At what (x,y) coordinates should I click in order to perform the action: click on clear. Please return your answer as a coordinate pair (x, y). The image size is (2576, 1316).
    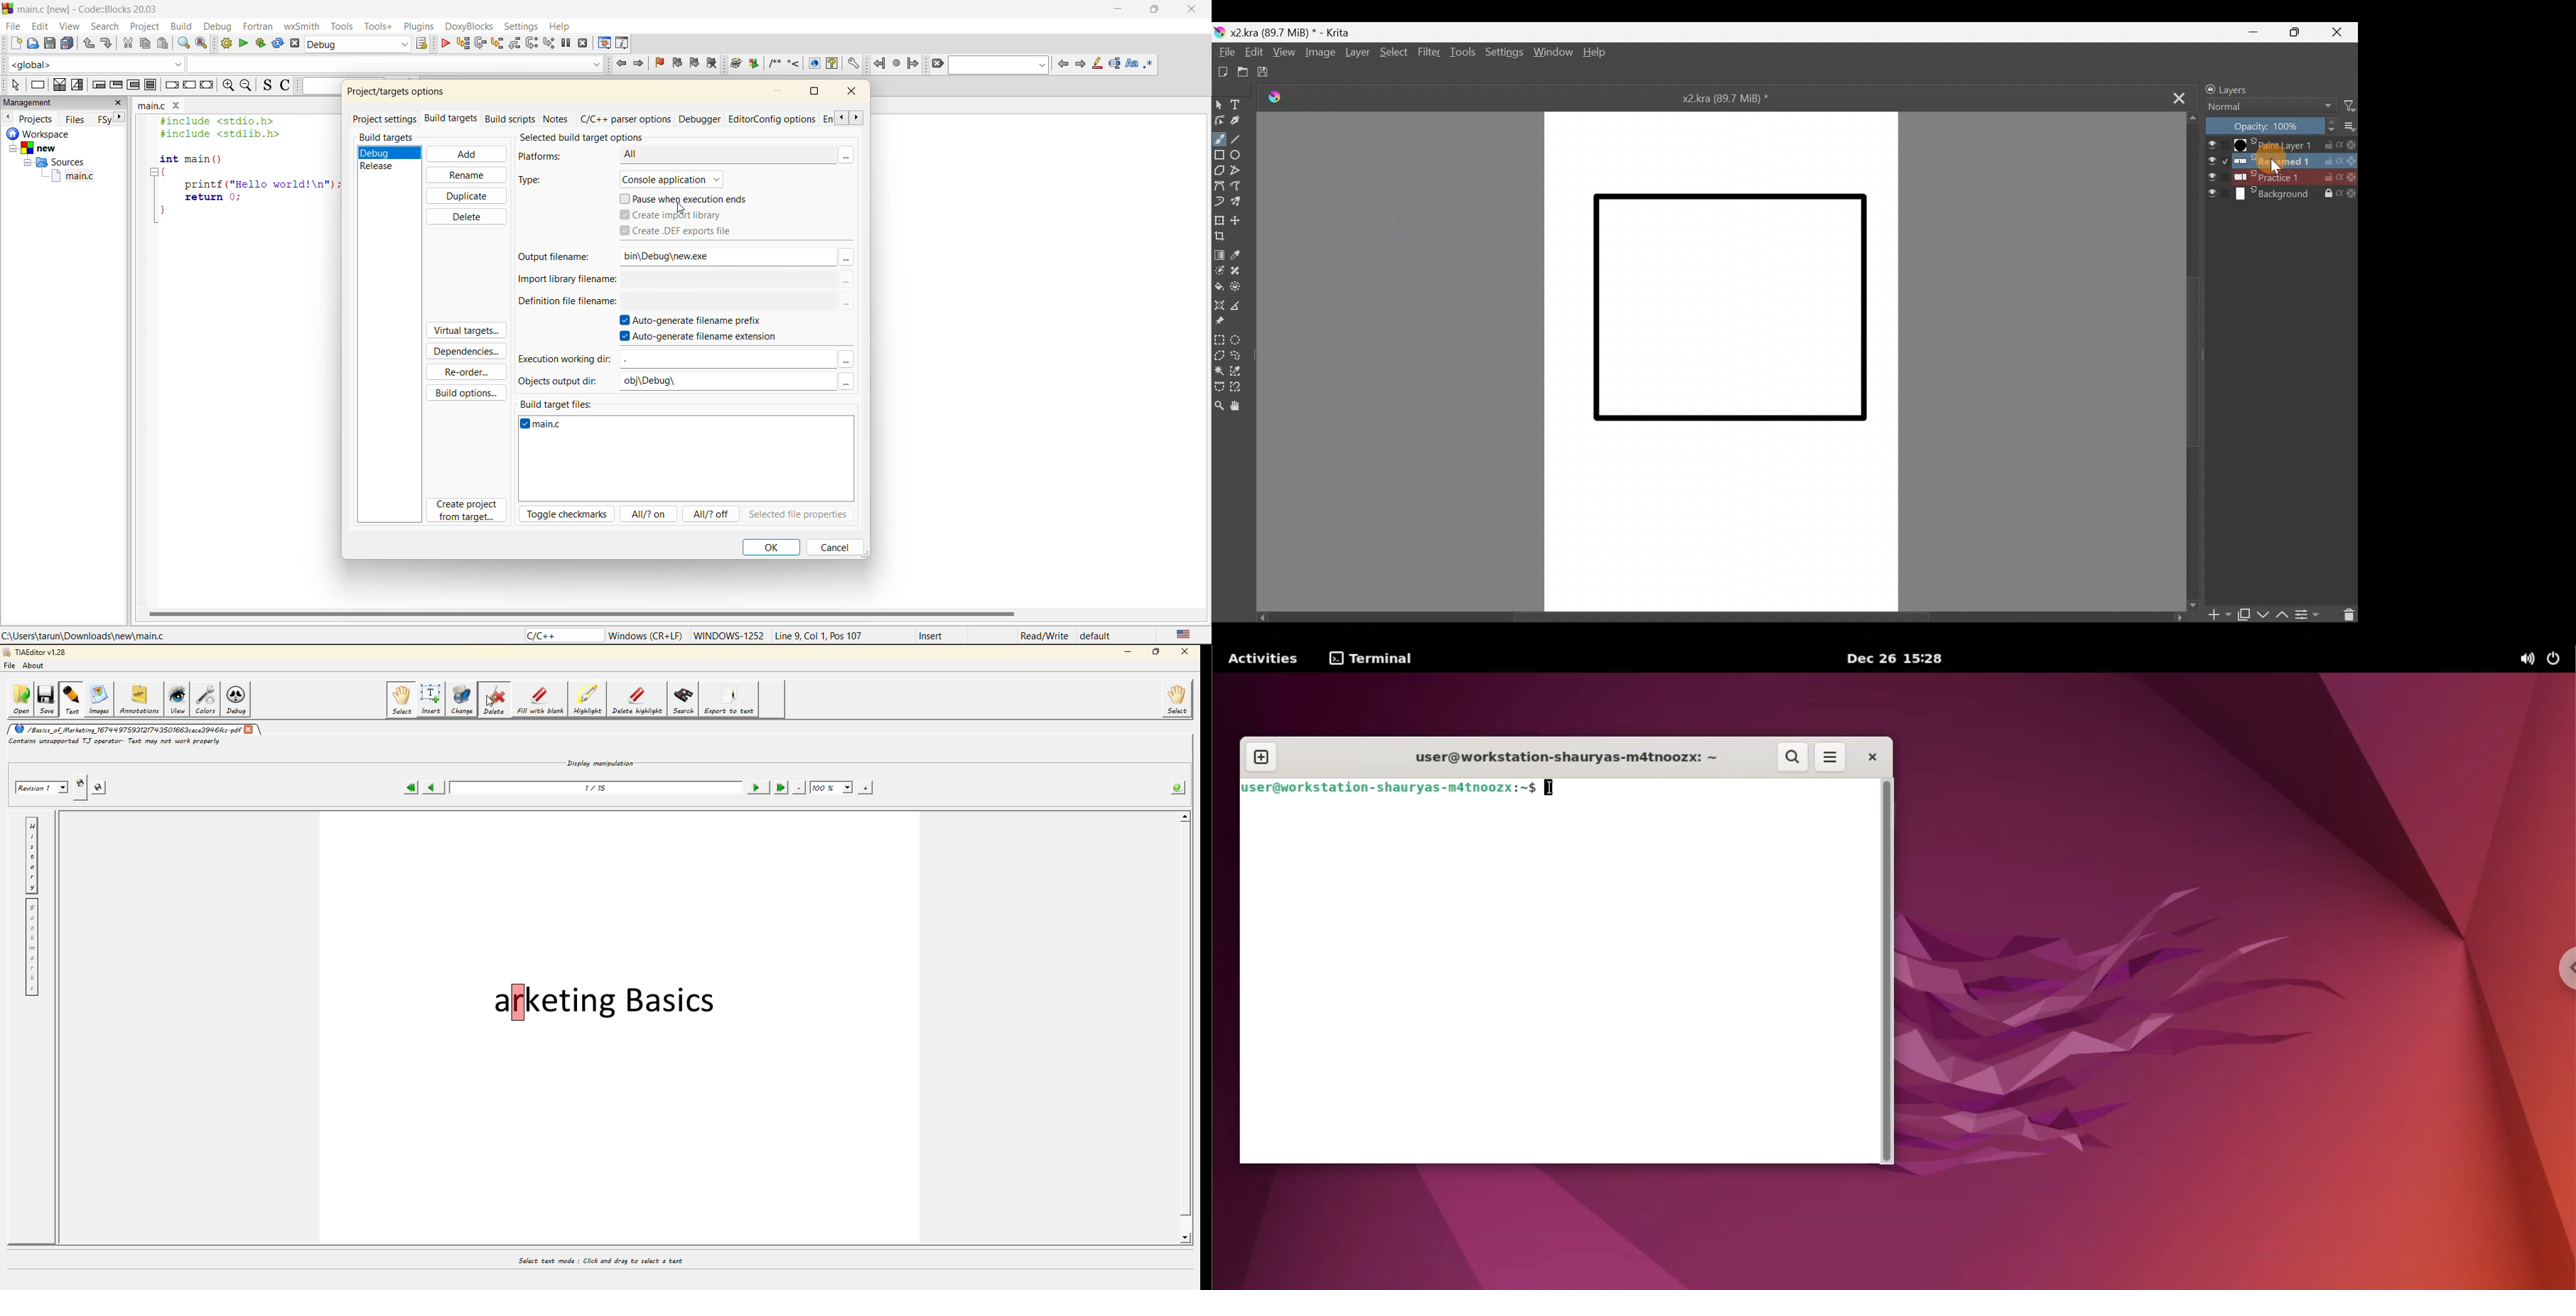
    Looking at the image, I should click on (939, 64).